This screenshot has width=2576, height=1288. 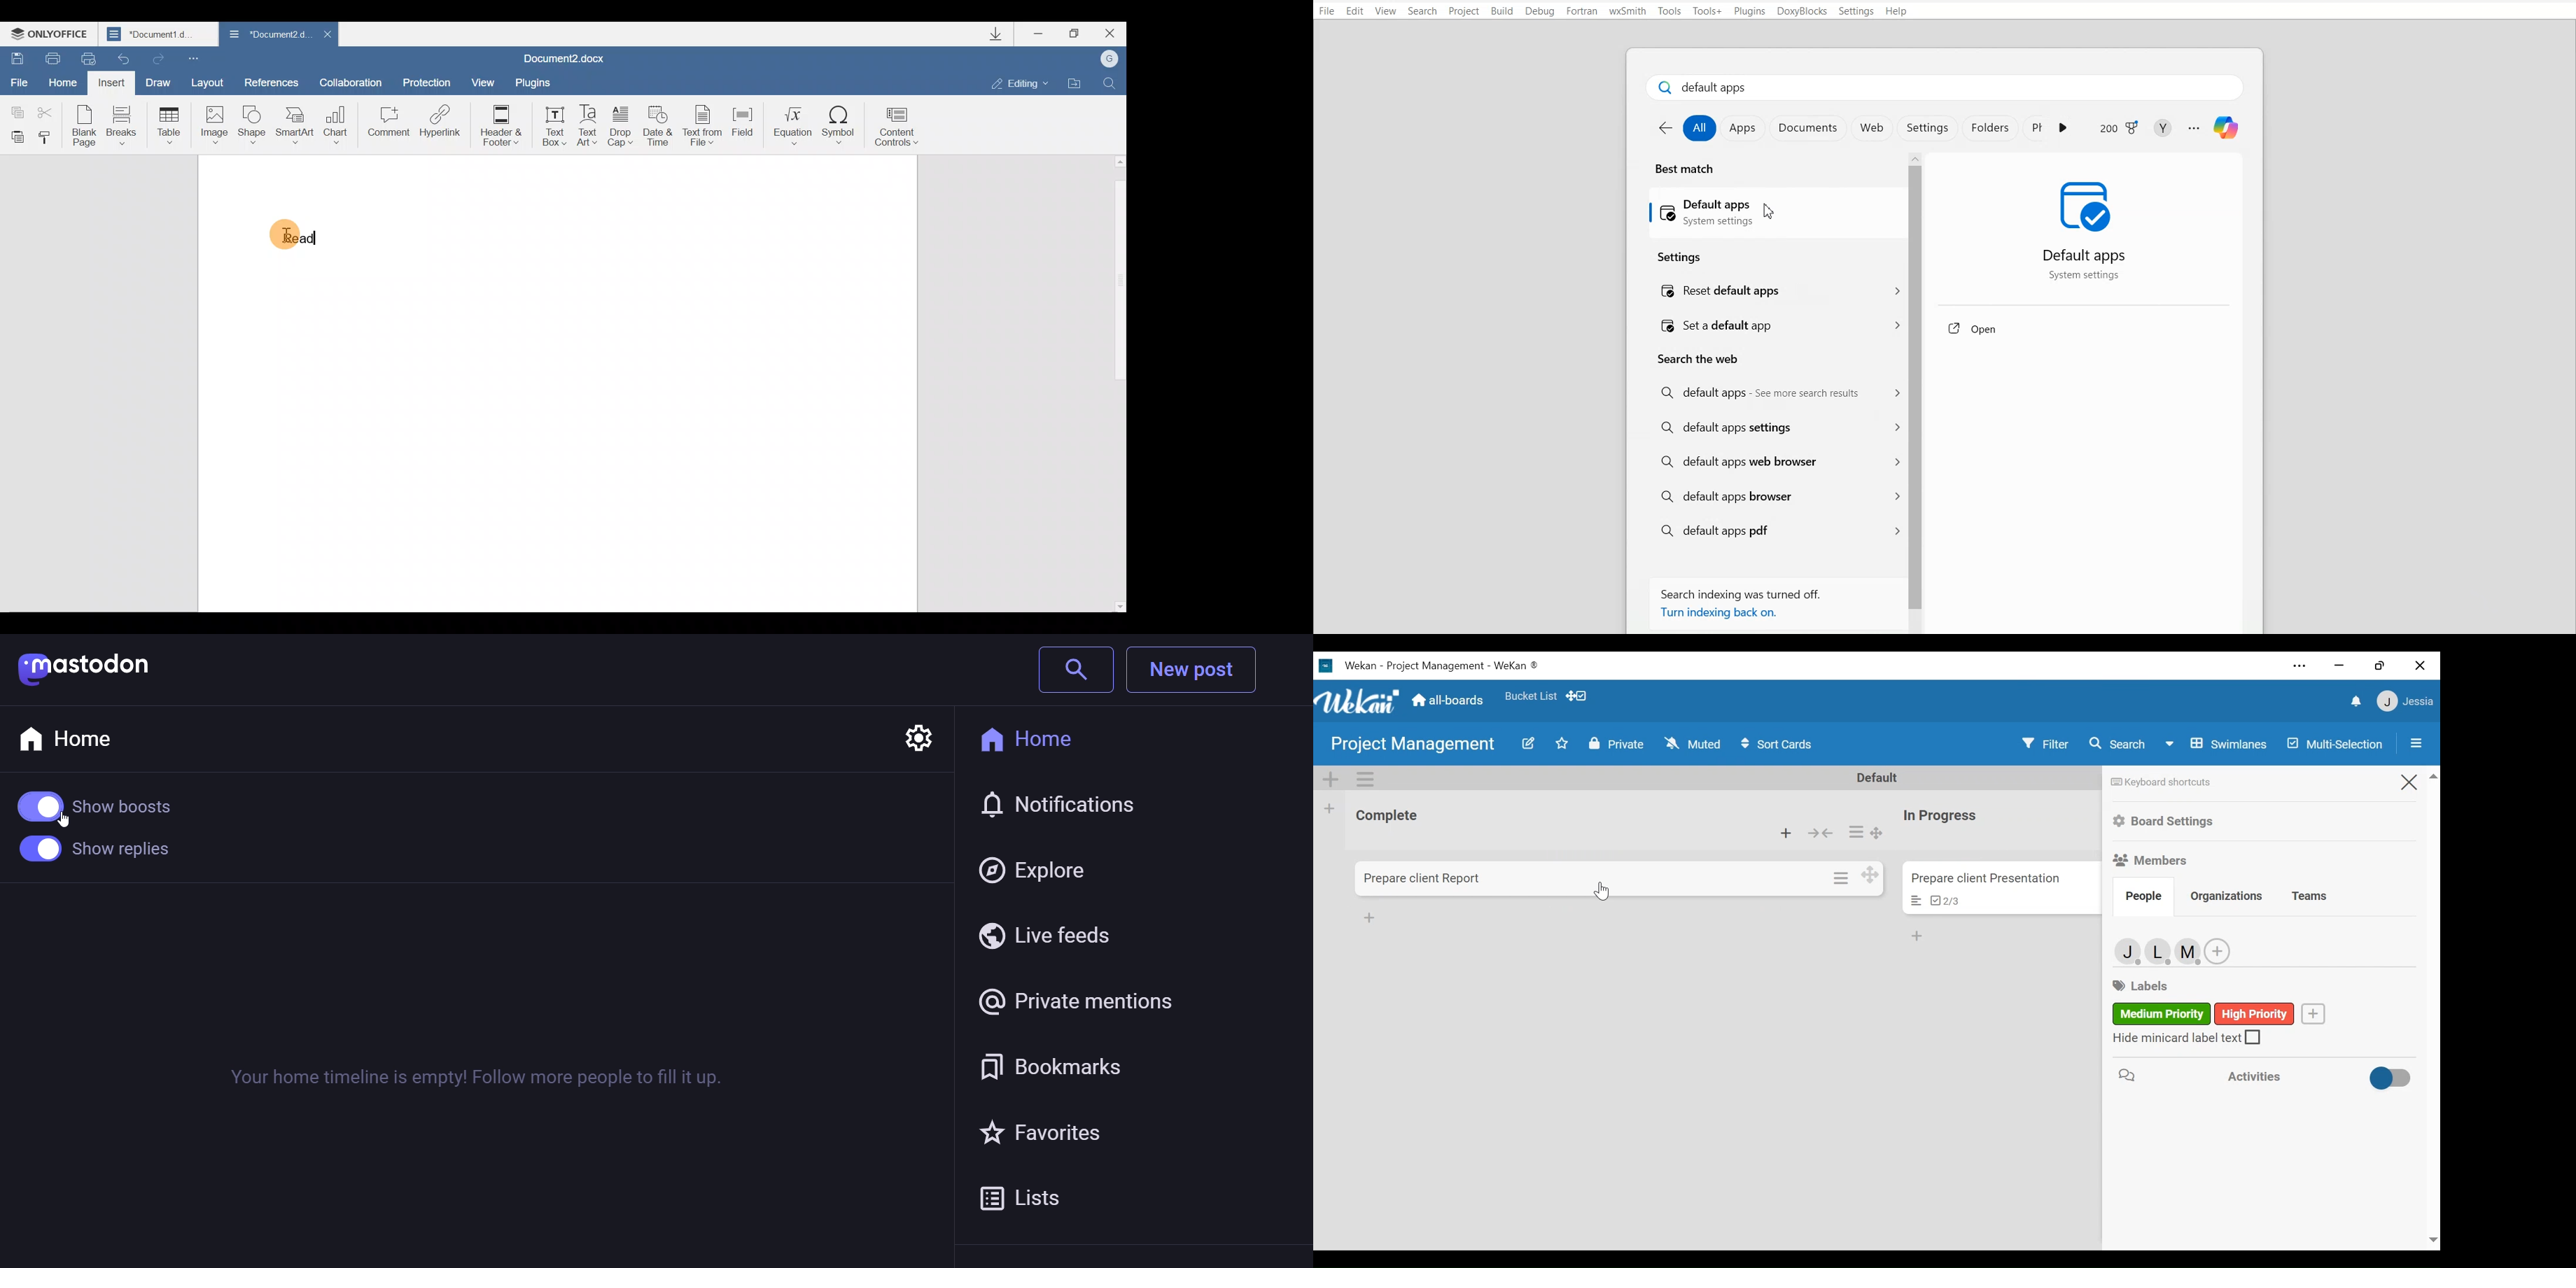 I want to click on Minimize, so click(x=1039, y=35).